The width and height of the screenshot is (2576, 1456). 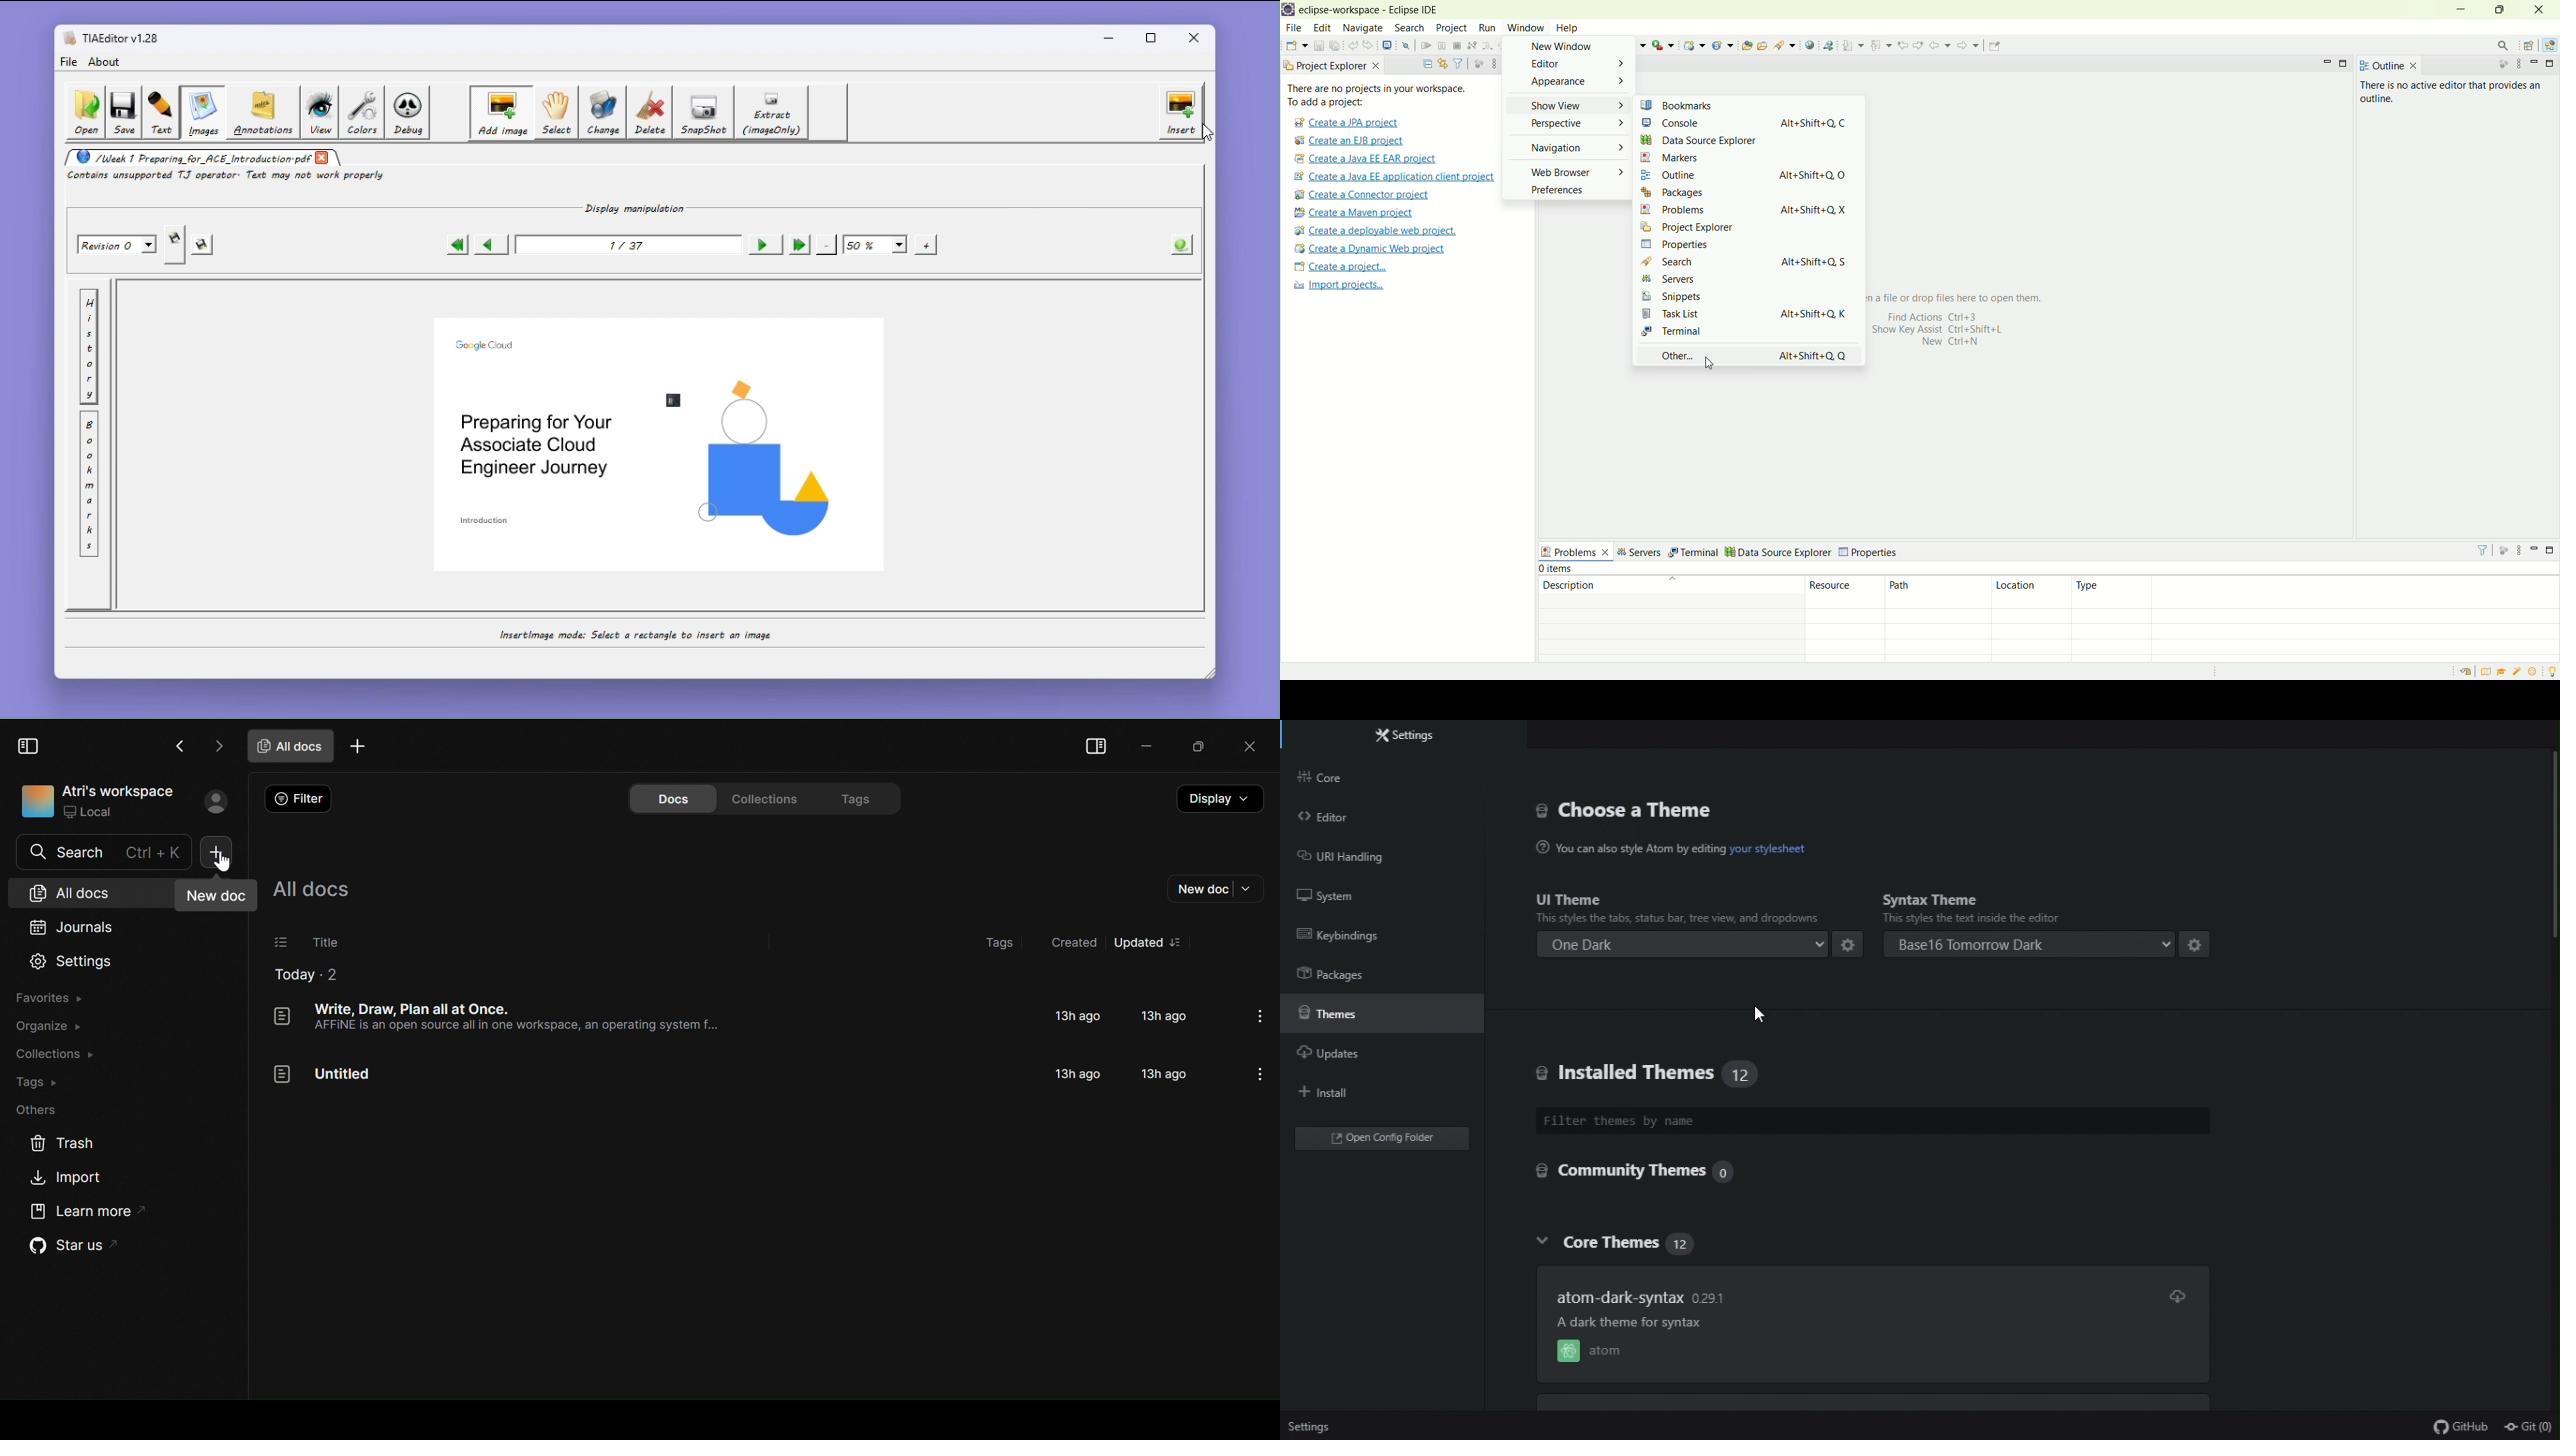 I want to click on settings, so click(x=1852, y=947).